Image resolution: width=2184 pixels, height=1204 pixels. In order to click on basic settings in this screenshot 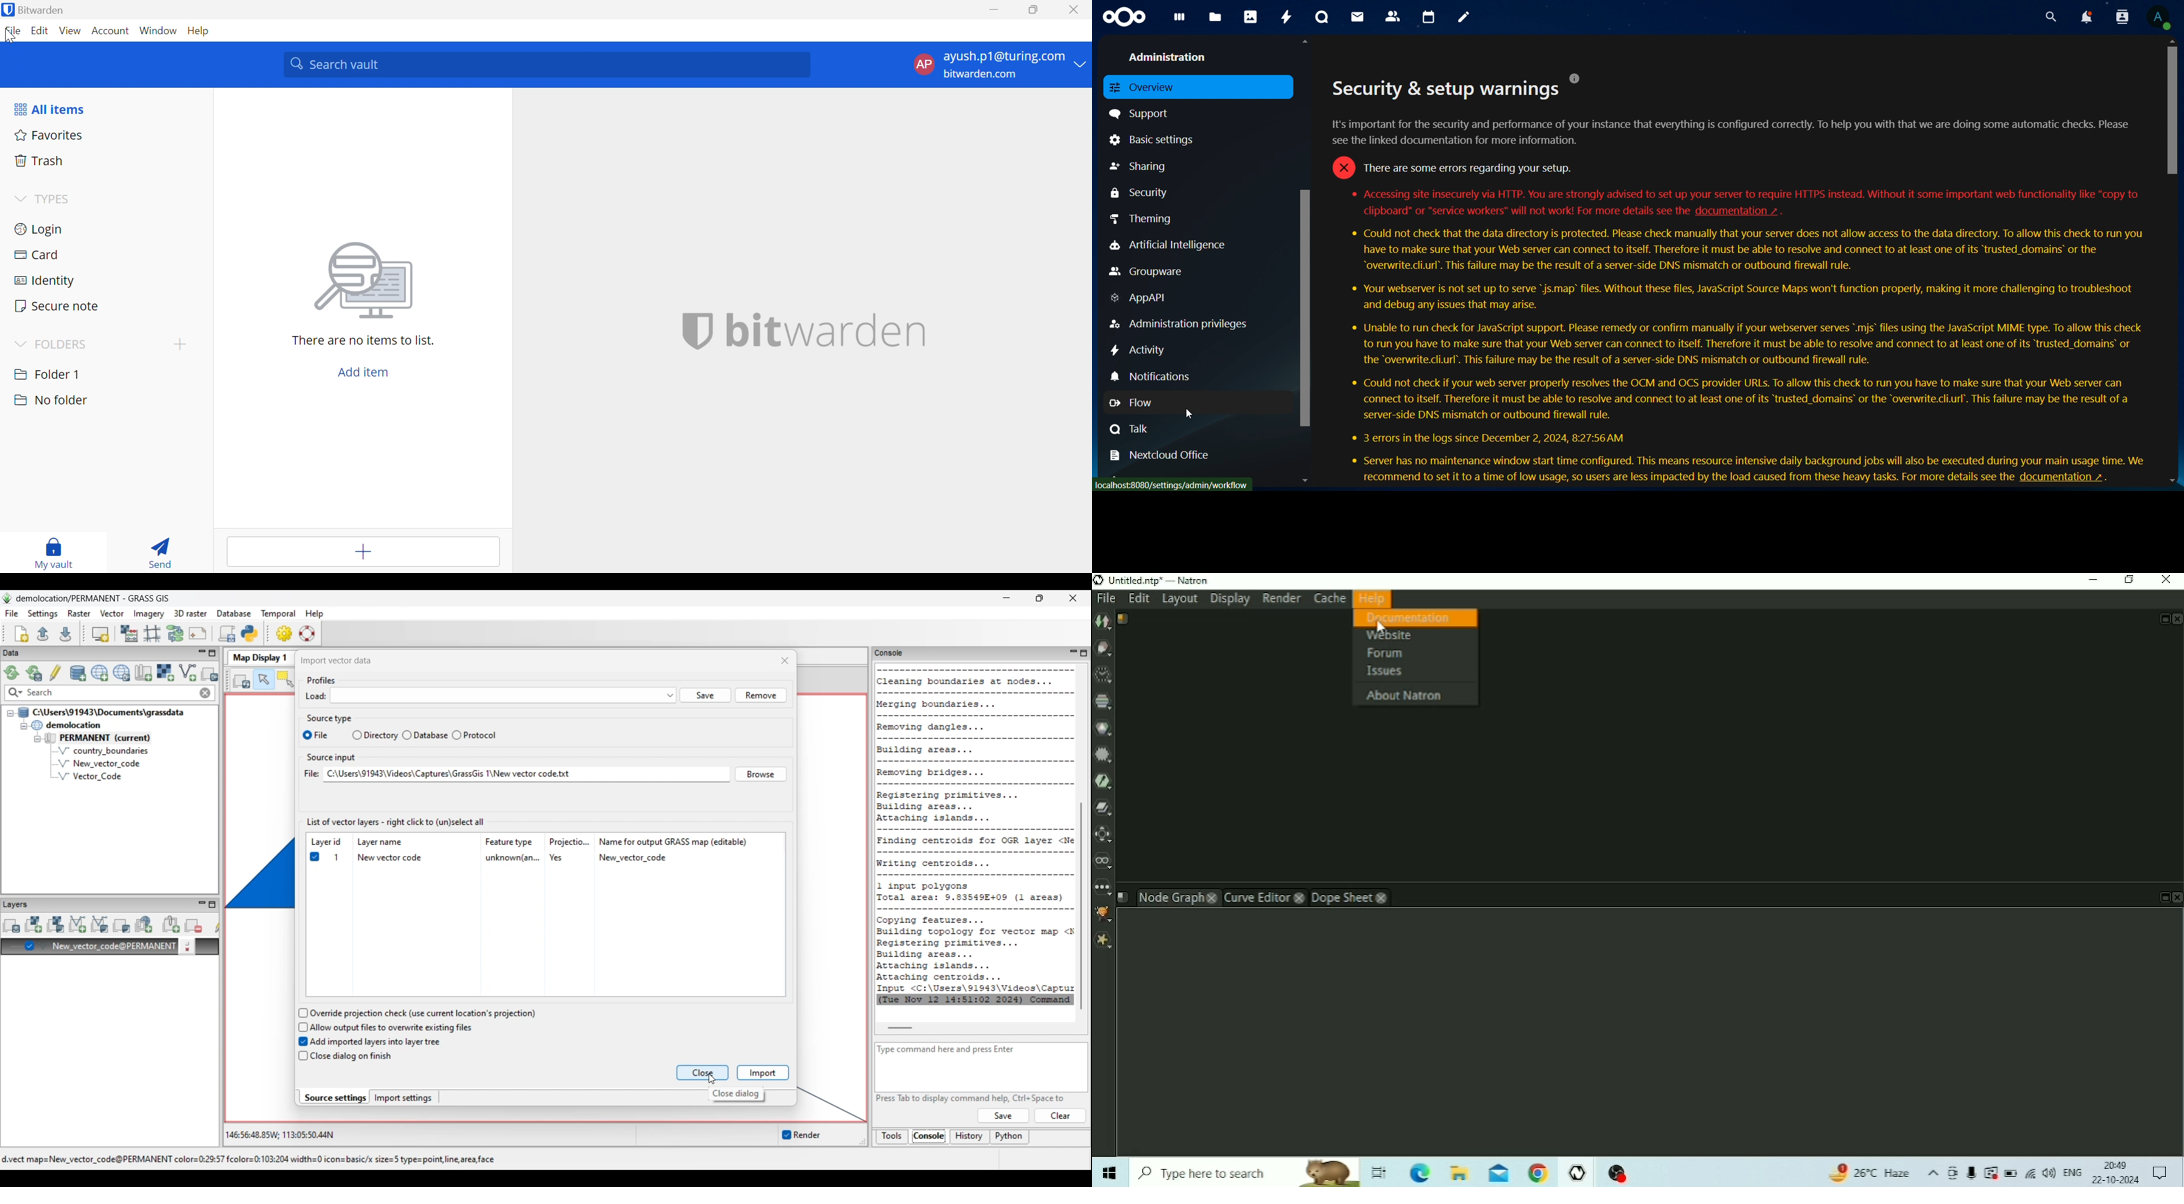, I will do `click(1156, 139)`.